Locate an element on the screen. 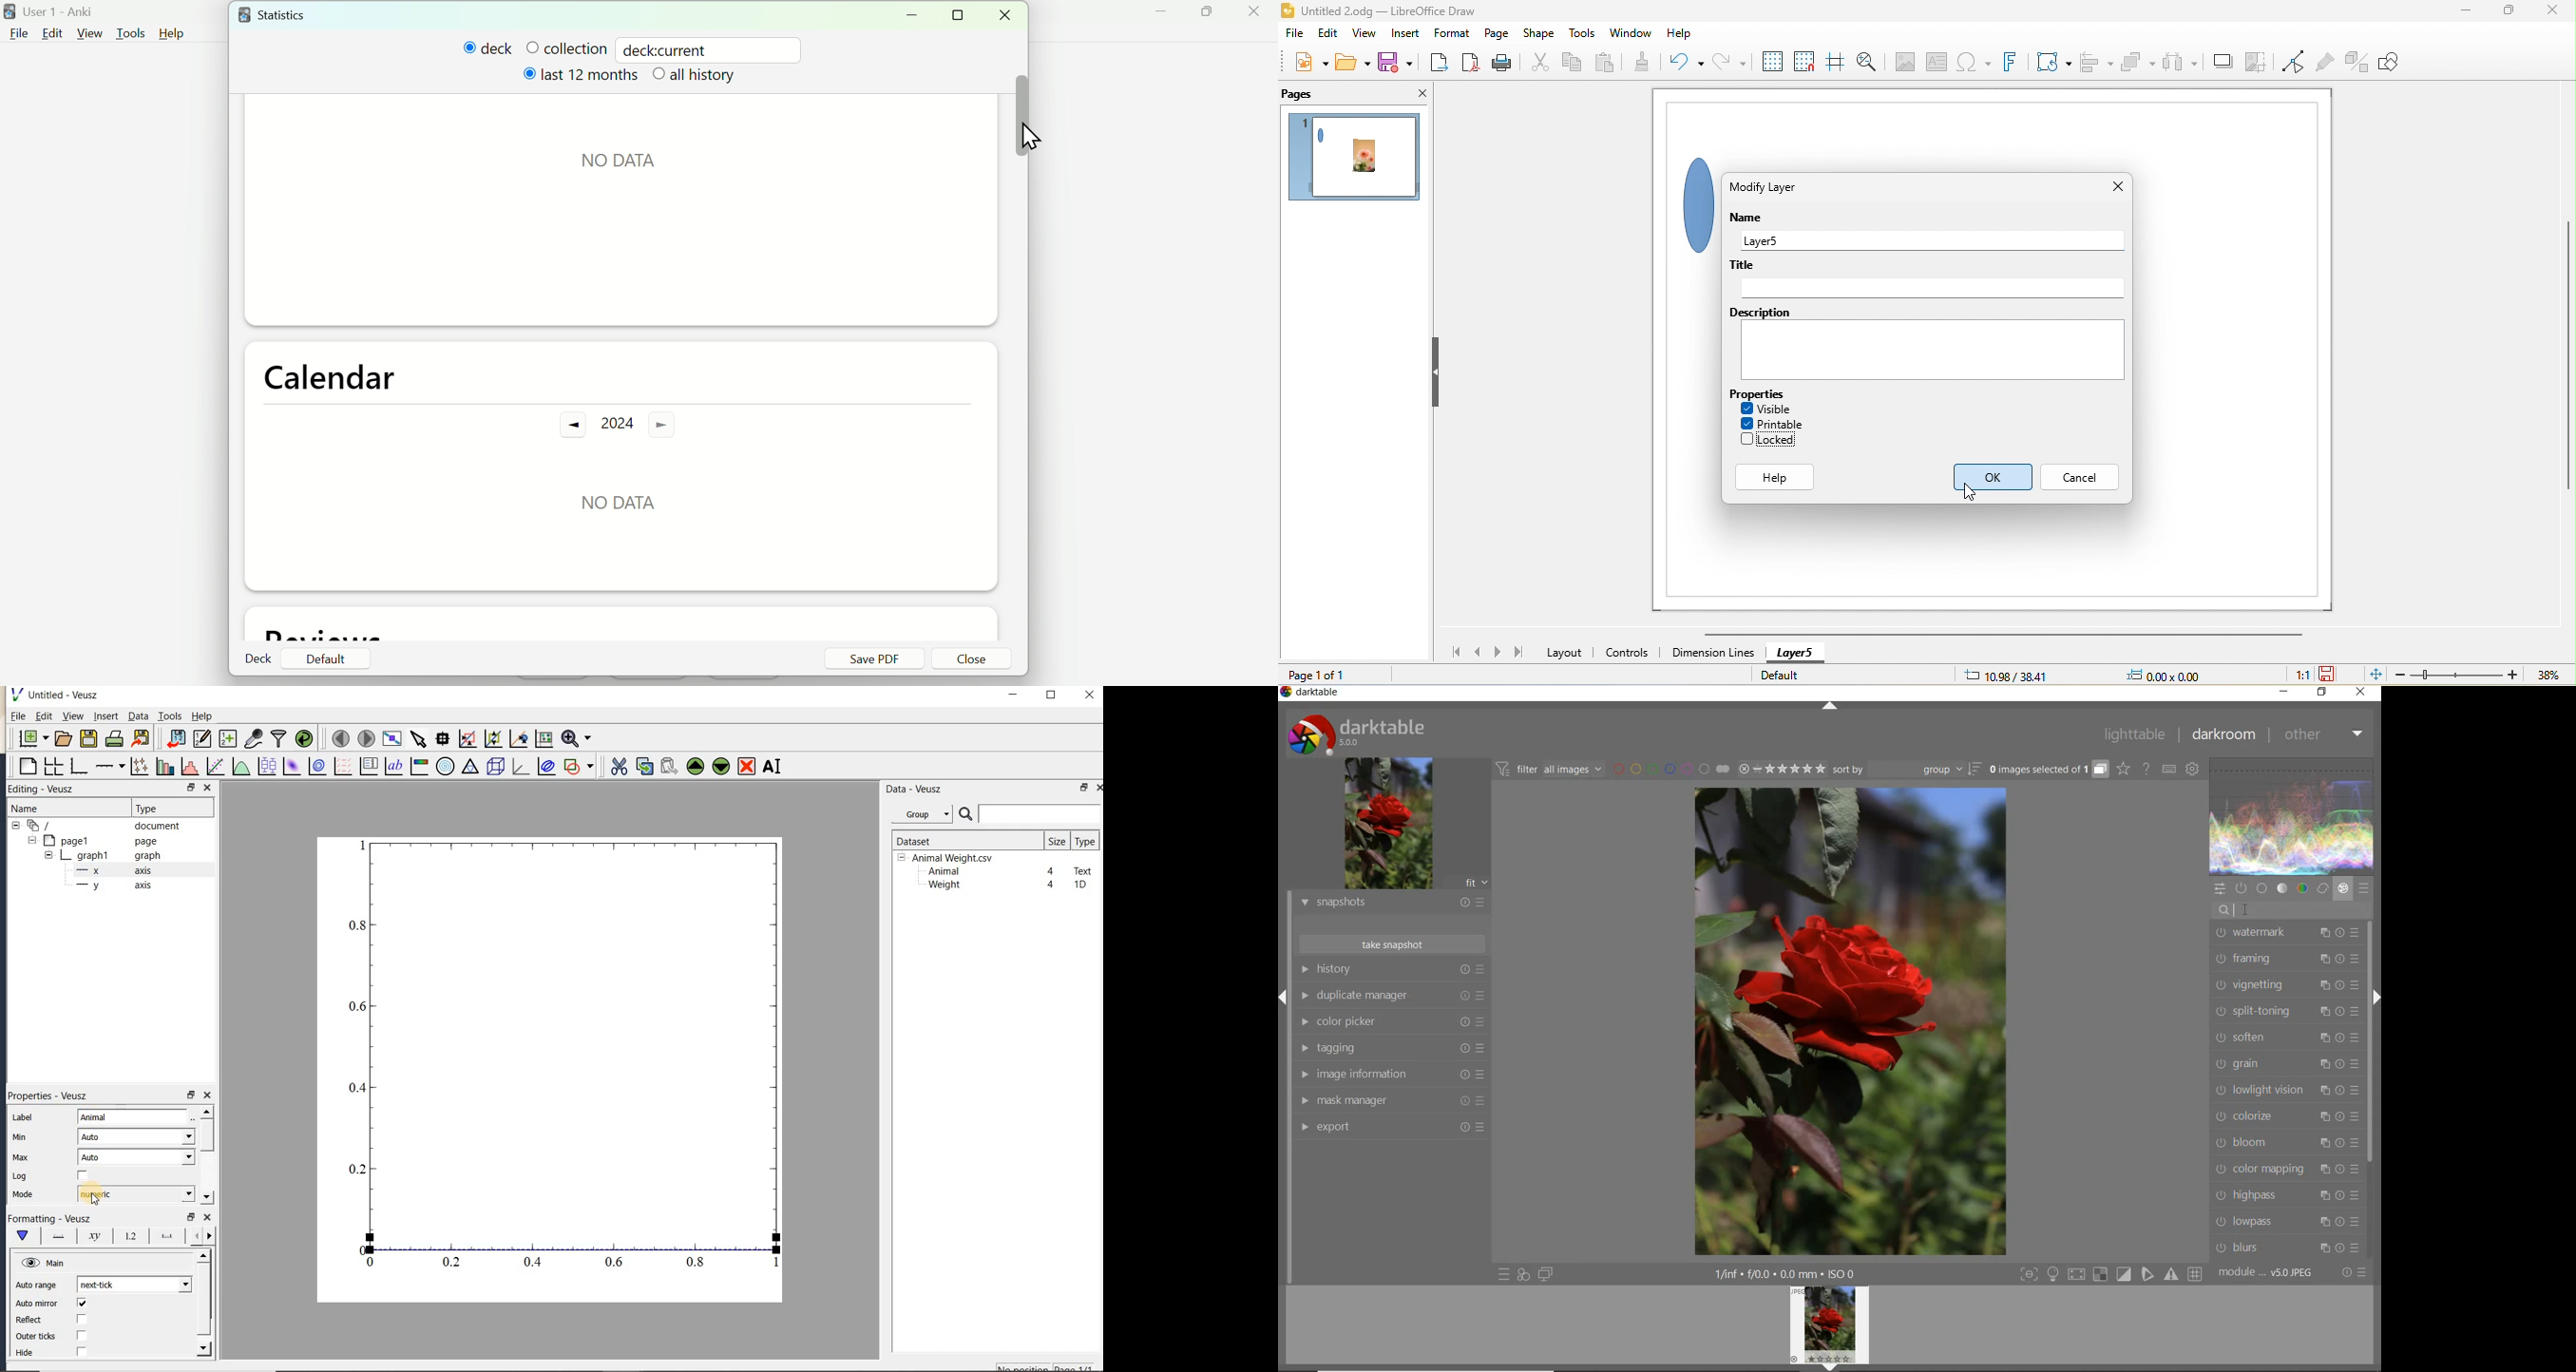  font work text is located at coordinates (2014, 62).